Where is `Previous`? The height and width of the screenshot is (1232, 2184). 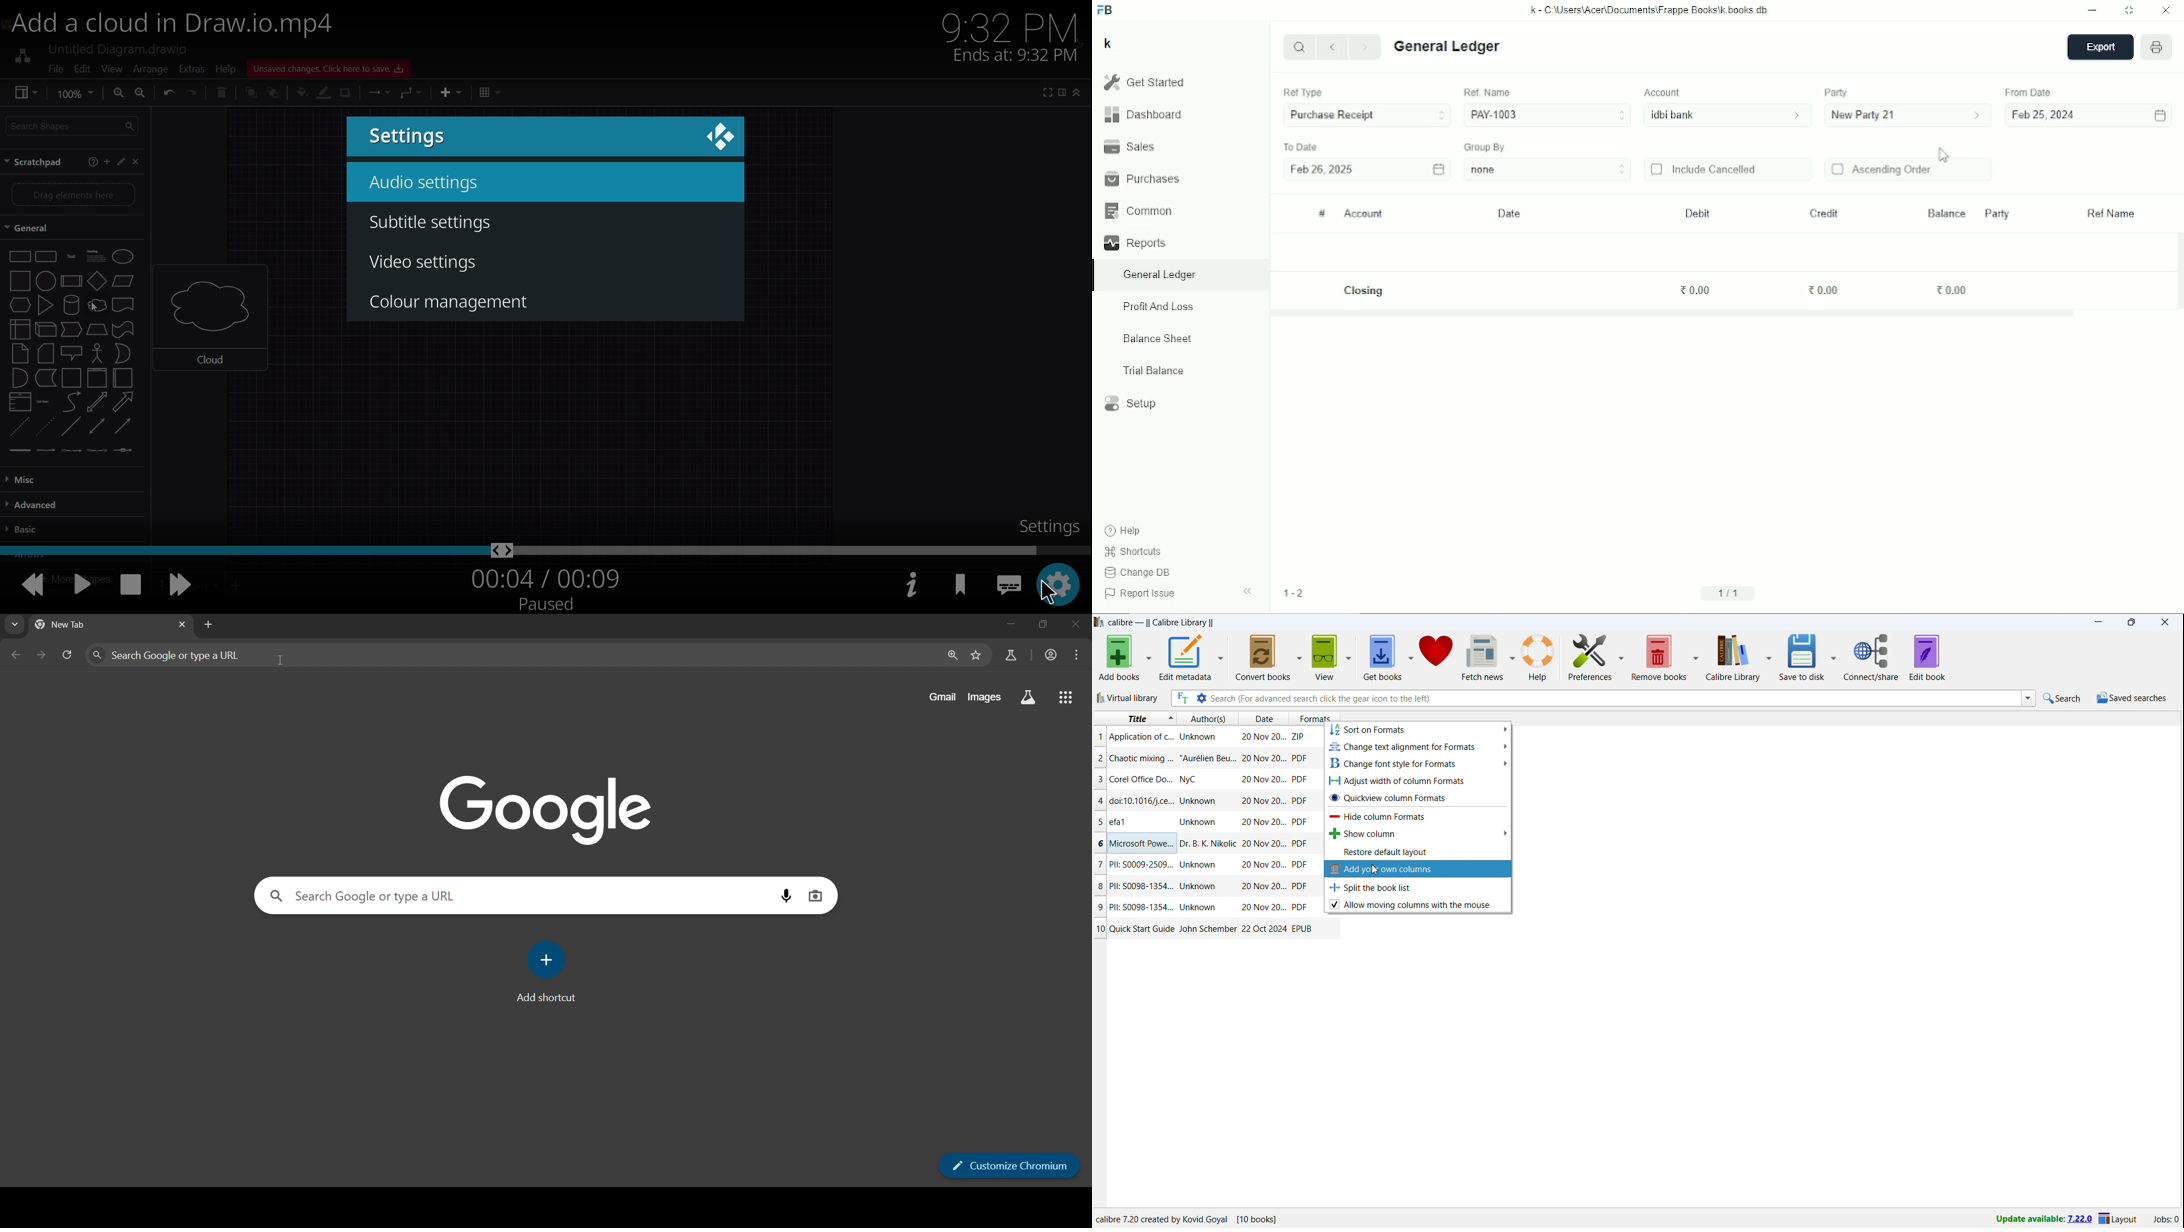
Previous is located at coordinates (1334, 48).